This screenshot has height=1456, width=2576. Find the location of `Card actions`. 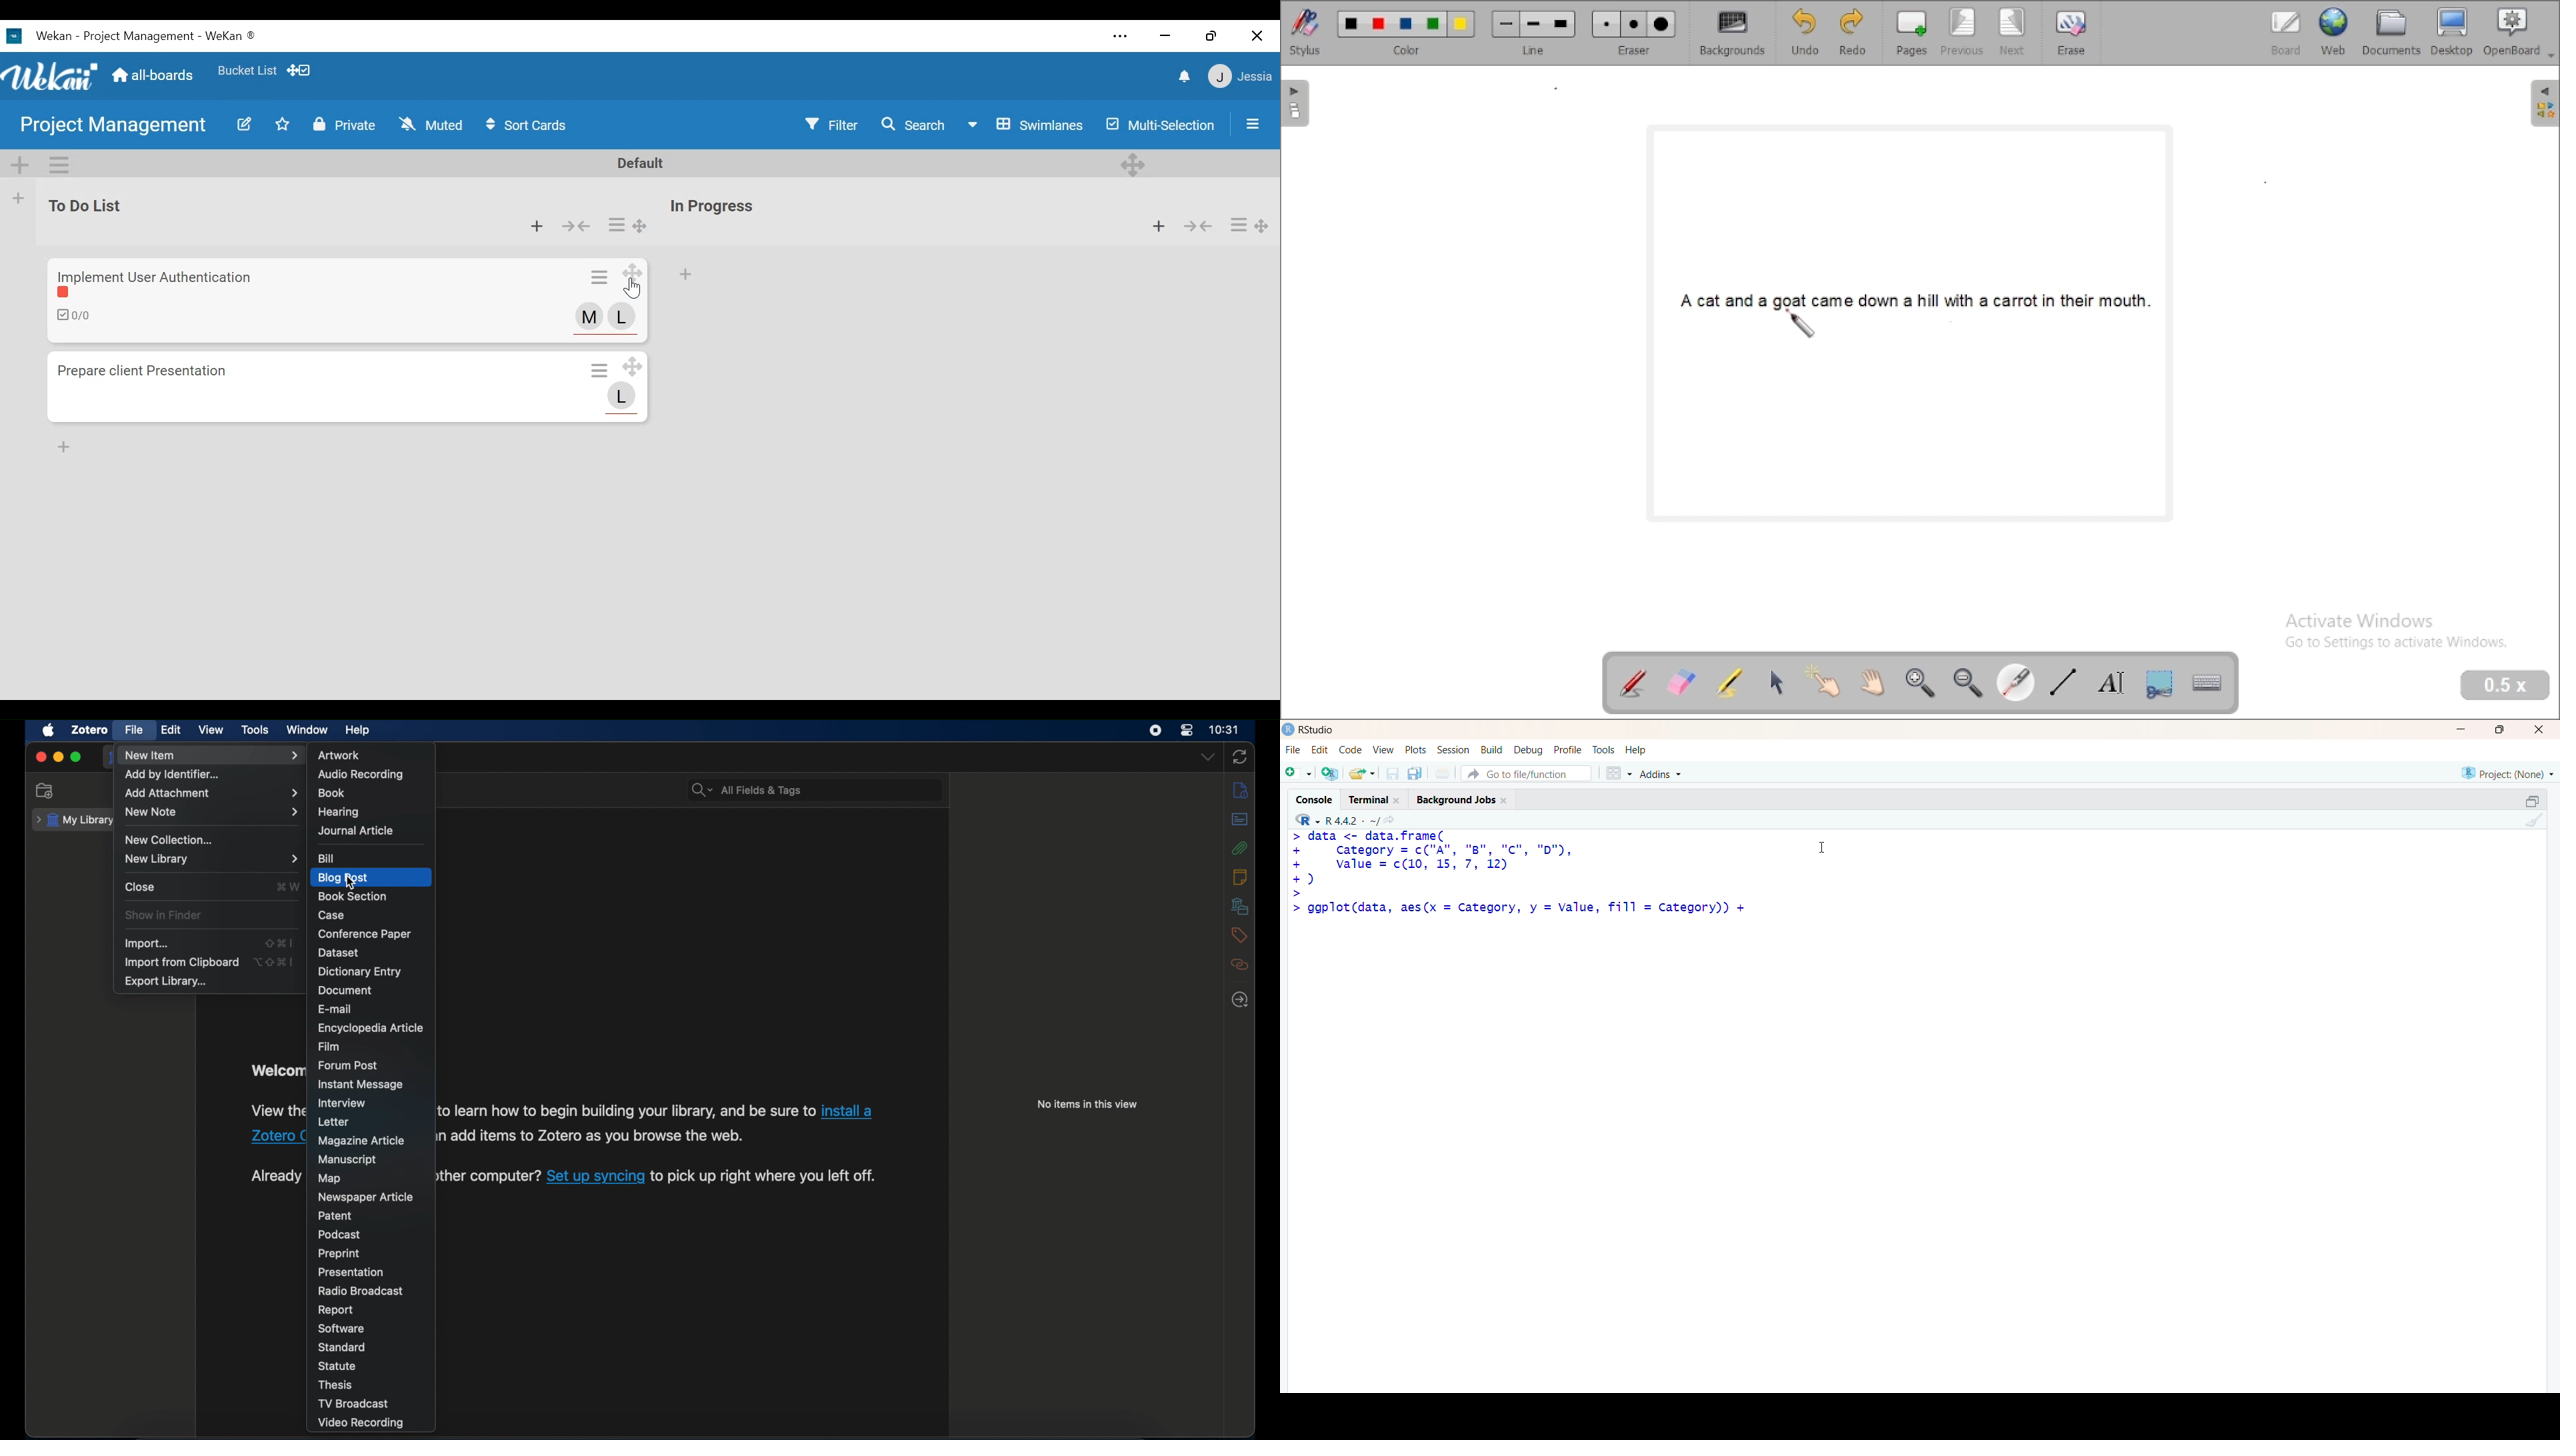

Card actions is located at coordinates (1239, 224).